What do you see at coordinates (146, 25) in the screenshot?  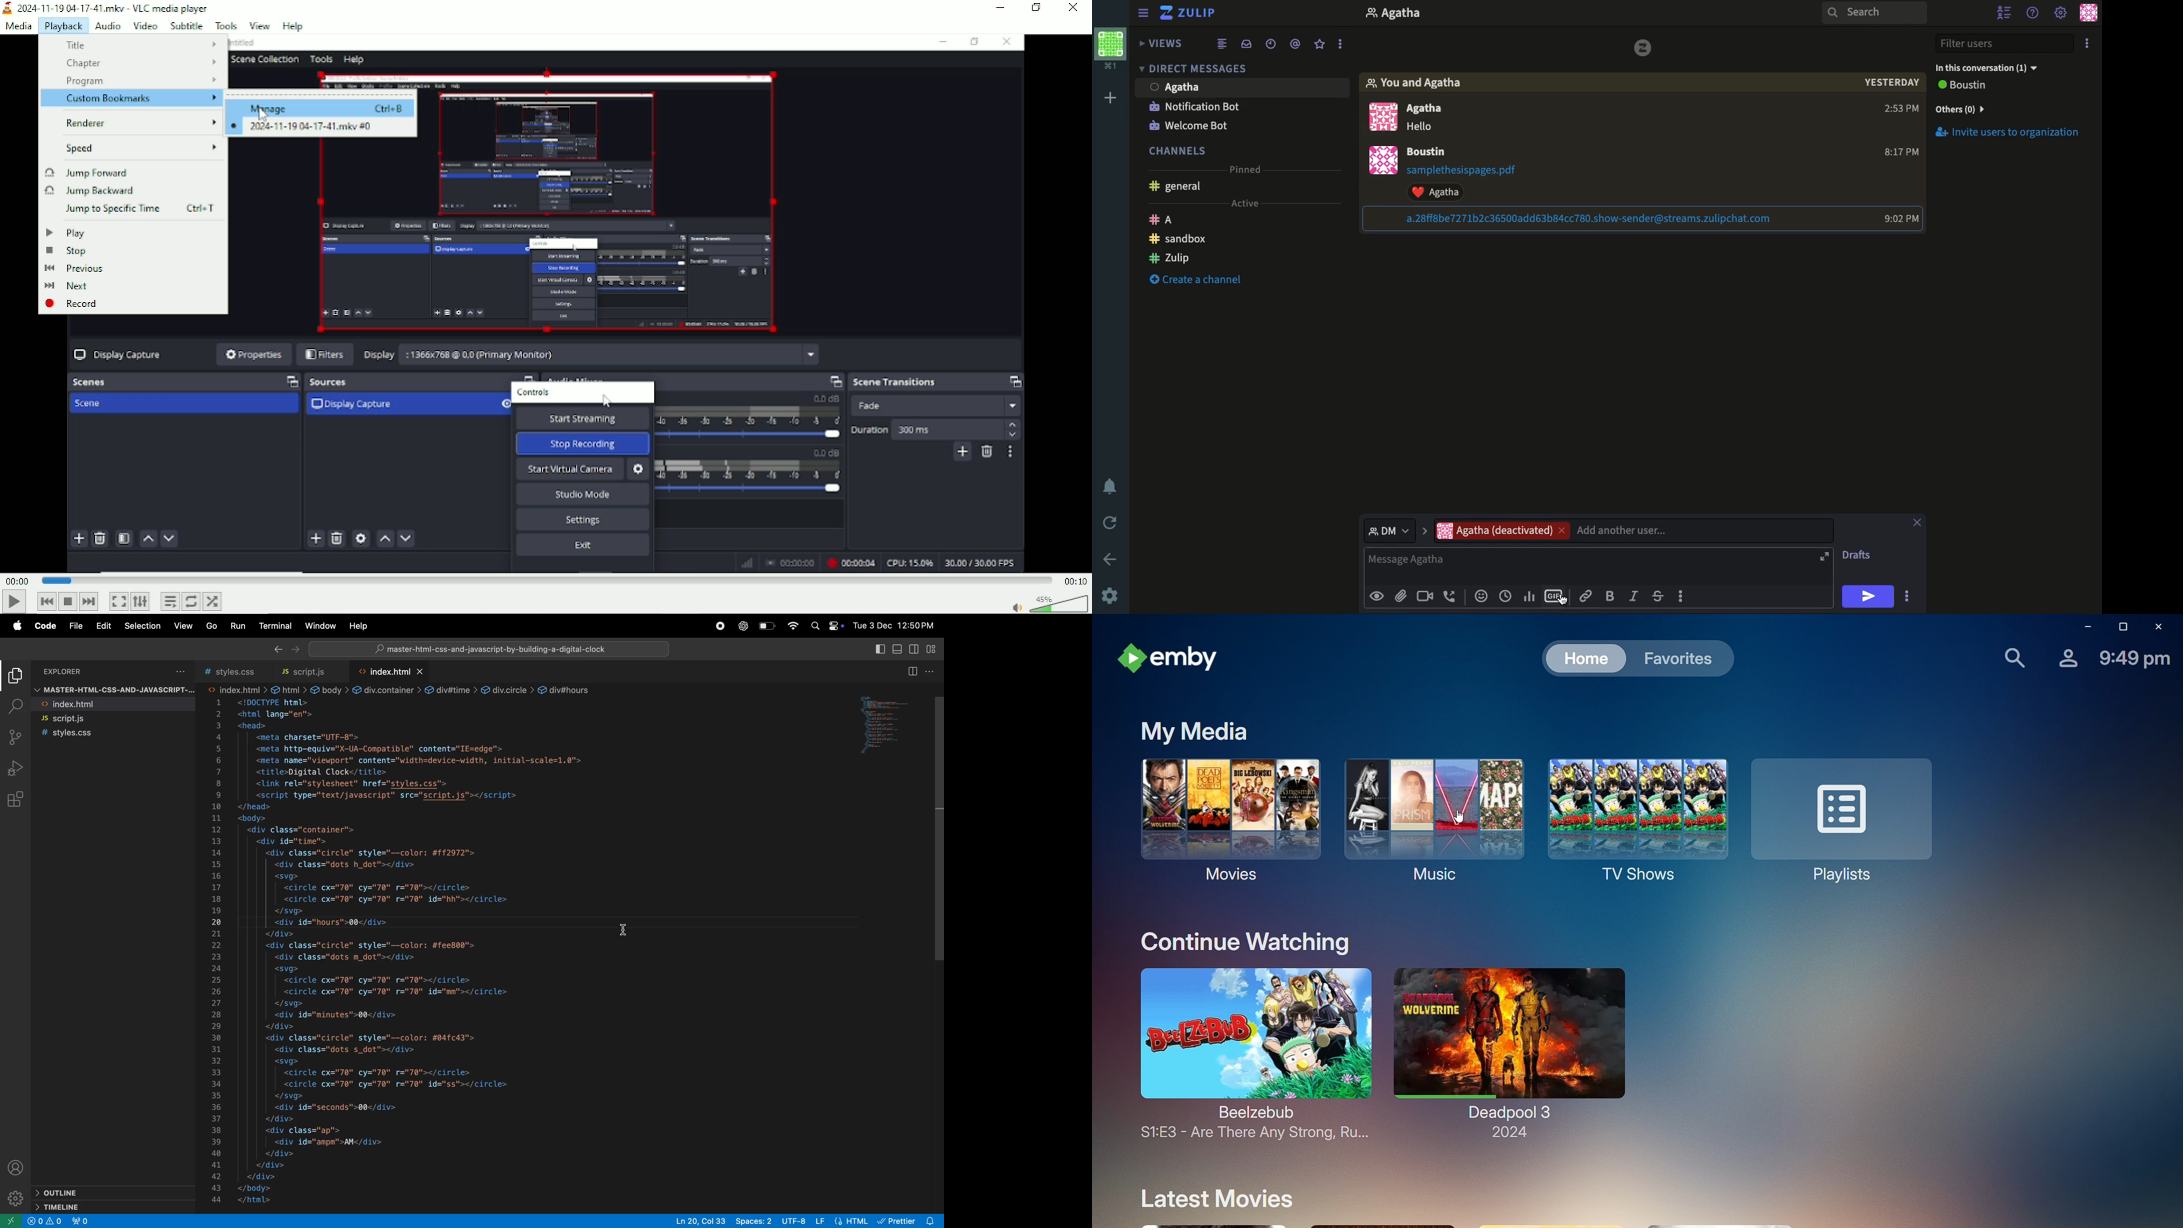 I see `Video` at bounding box center [146, 25].